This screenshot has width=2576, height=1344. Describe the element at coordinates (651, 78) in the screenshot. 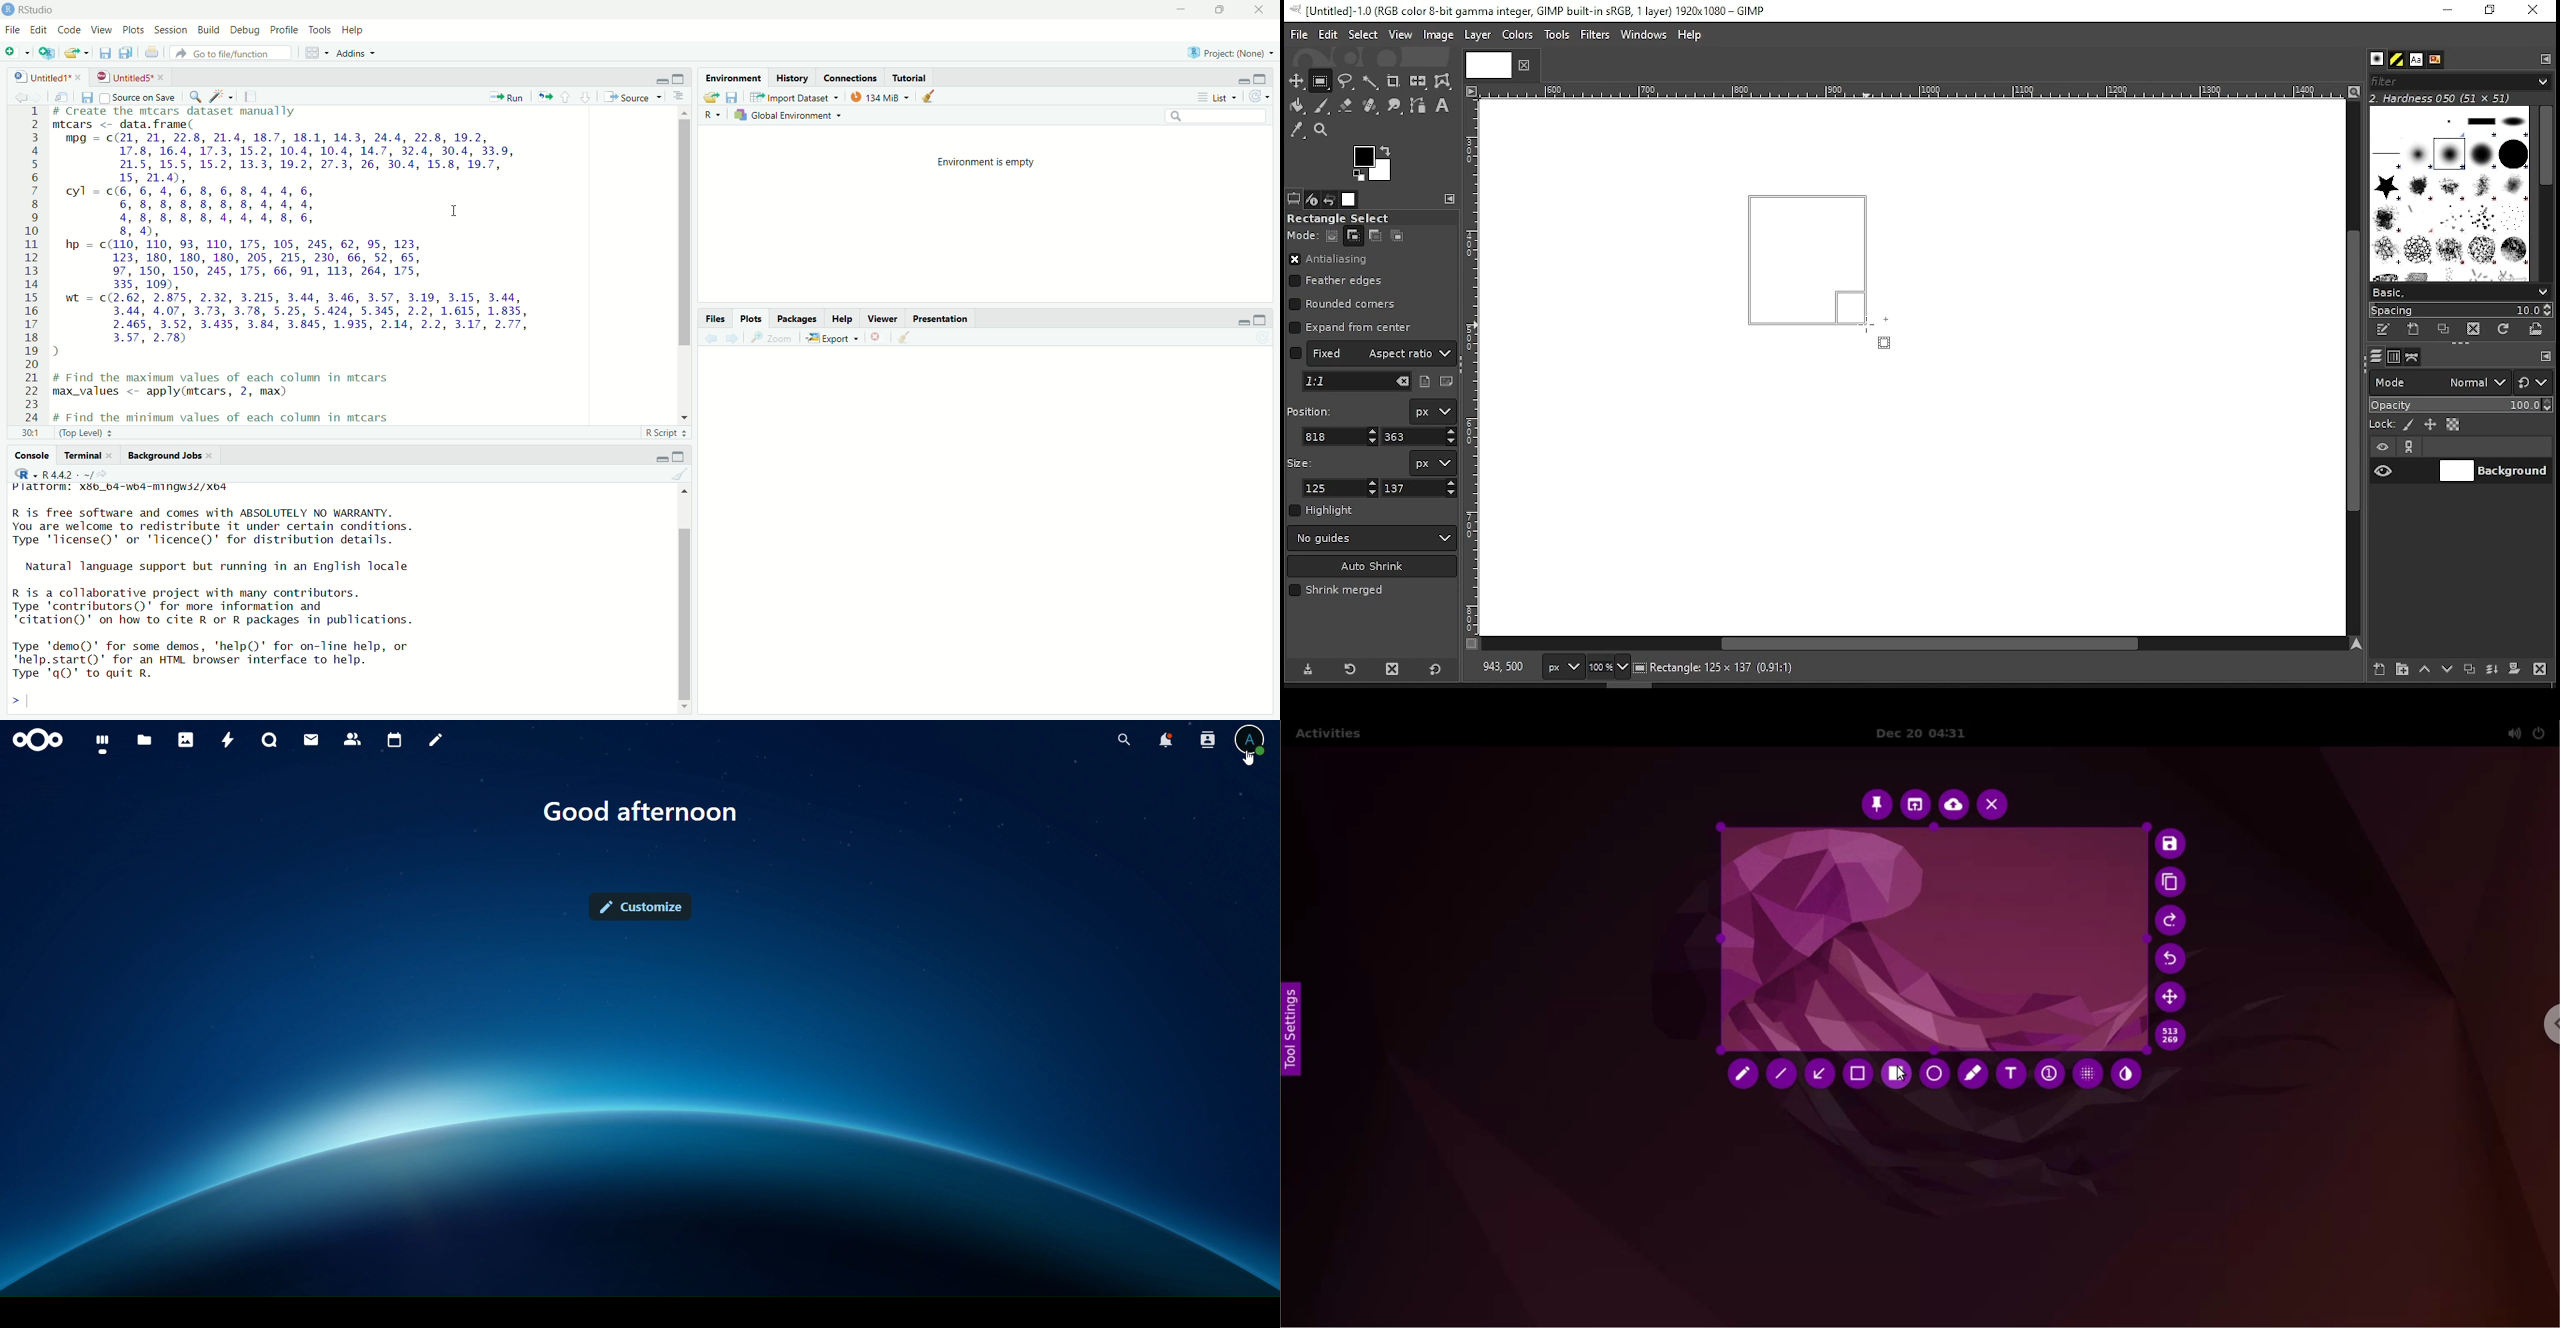

I see `minimise` at that location.